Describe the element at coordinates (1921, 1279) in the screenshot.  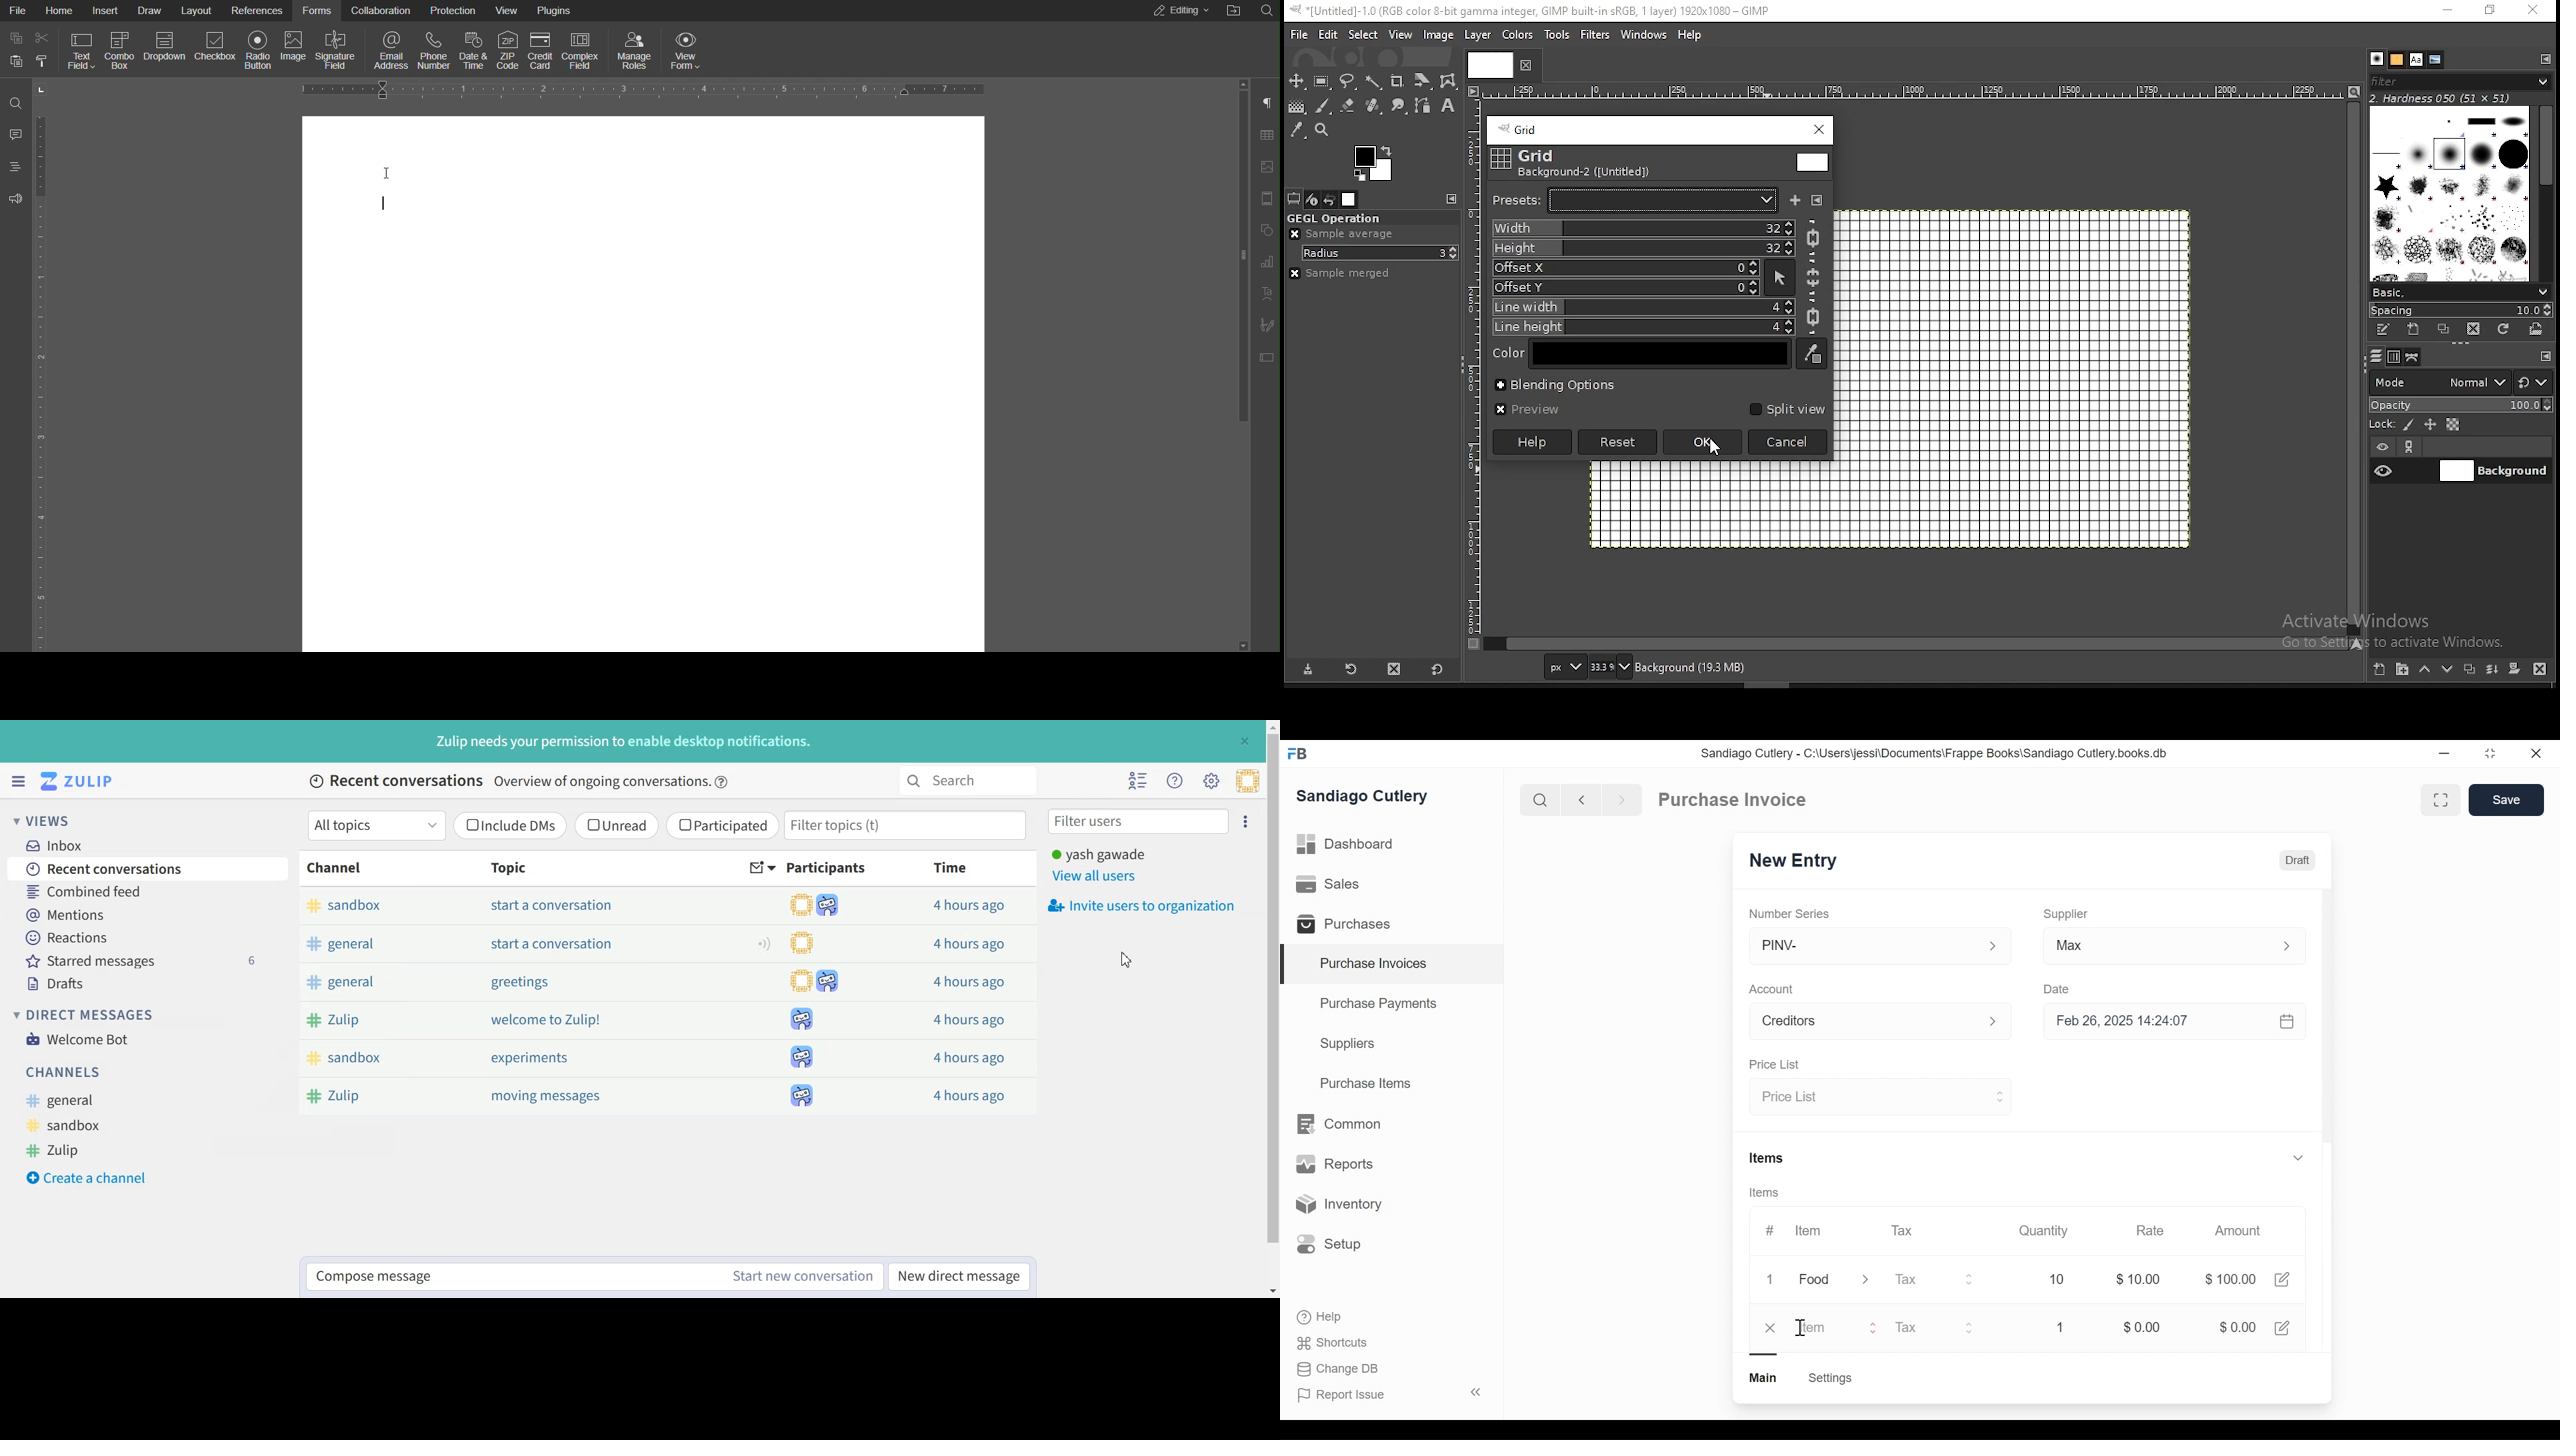
I see `Tax` at that location.